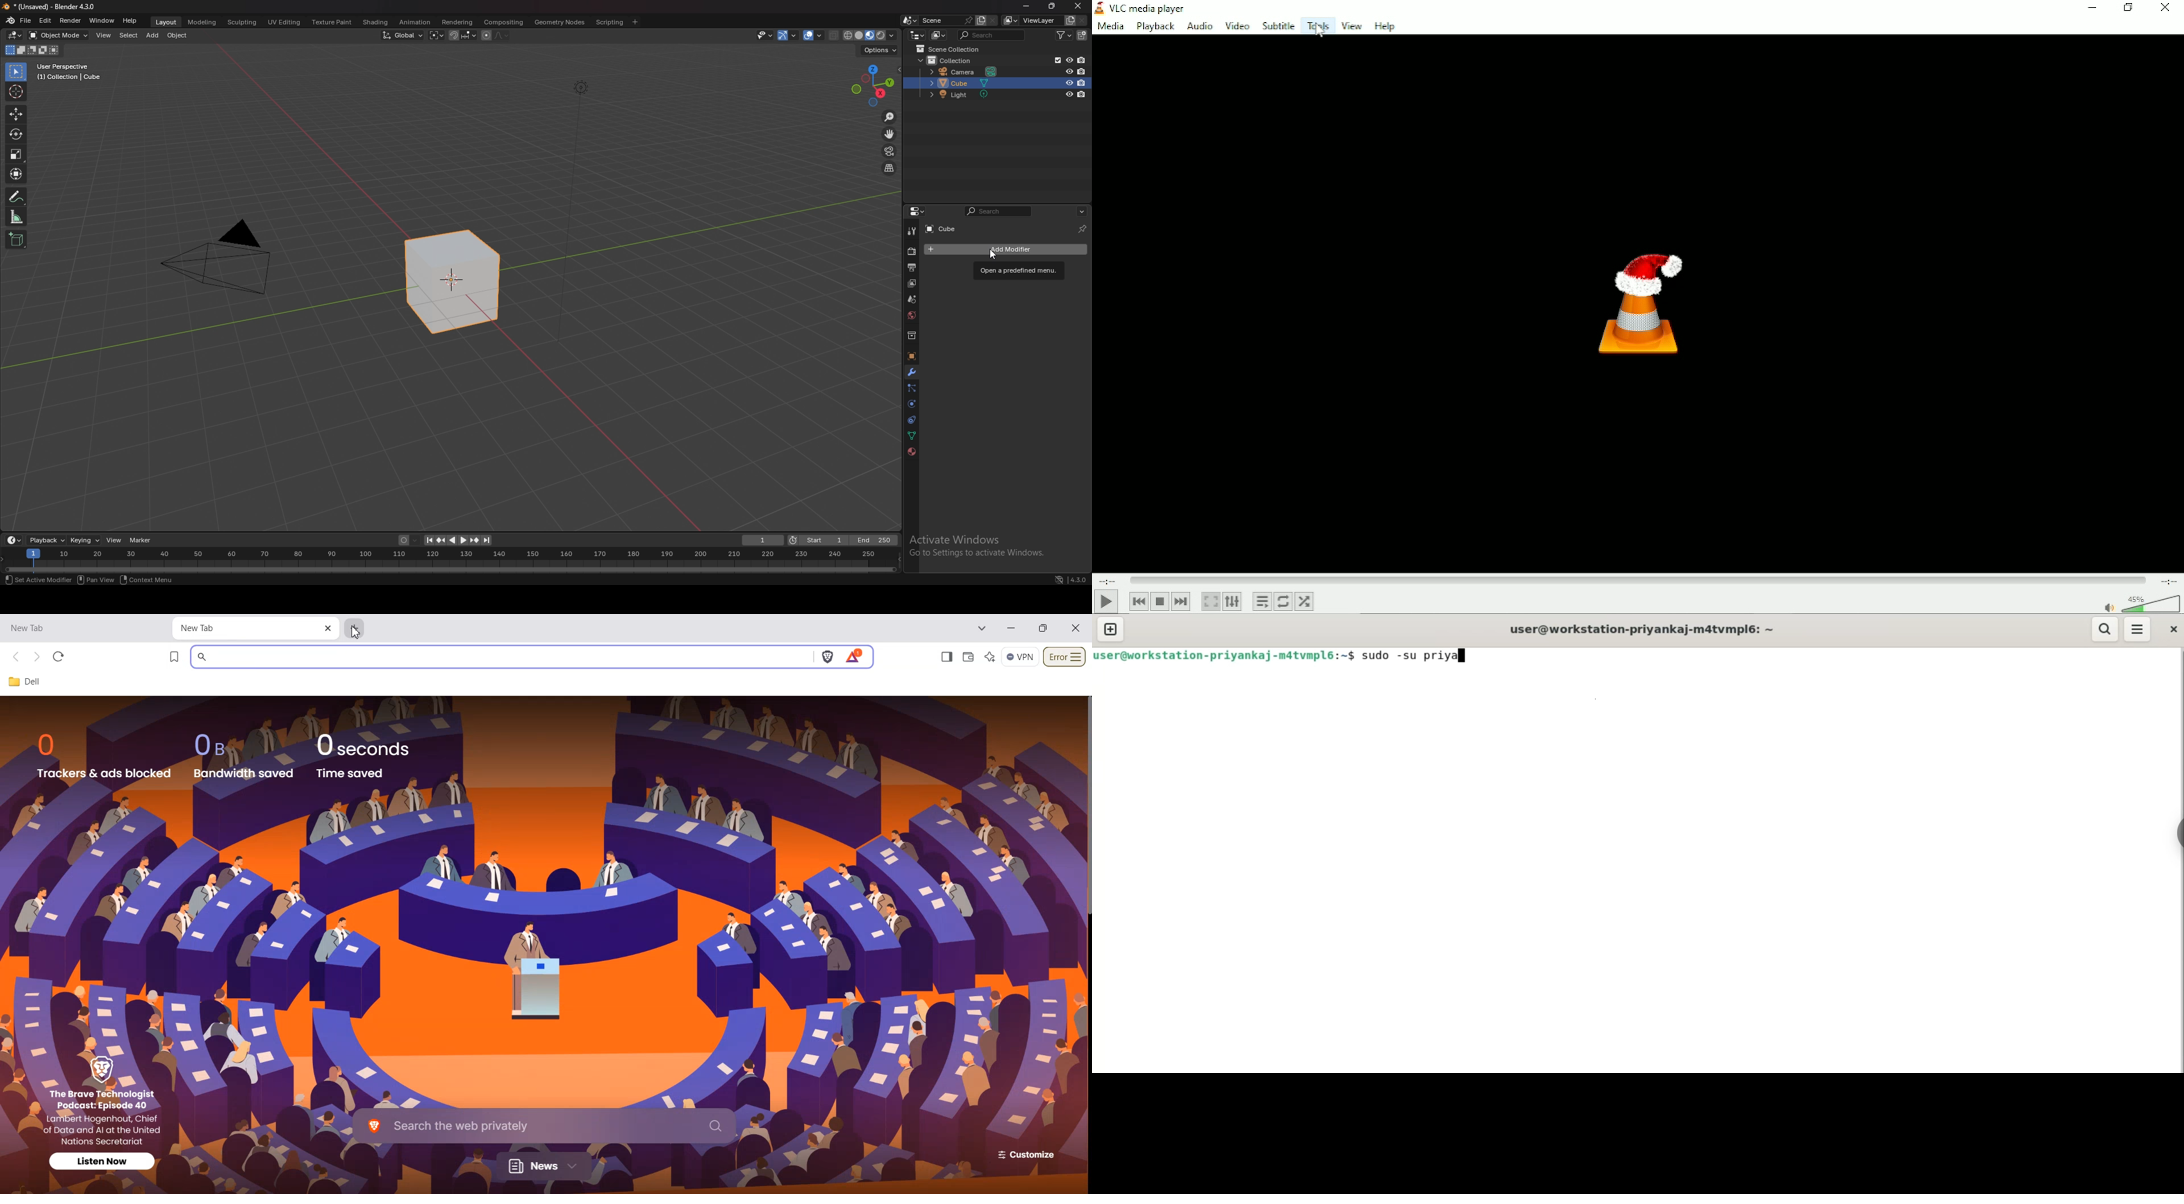  Describe the element at coordinates (153, 35) in the screenshot. I see `add` at that location.